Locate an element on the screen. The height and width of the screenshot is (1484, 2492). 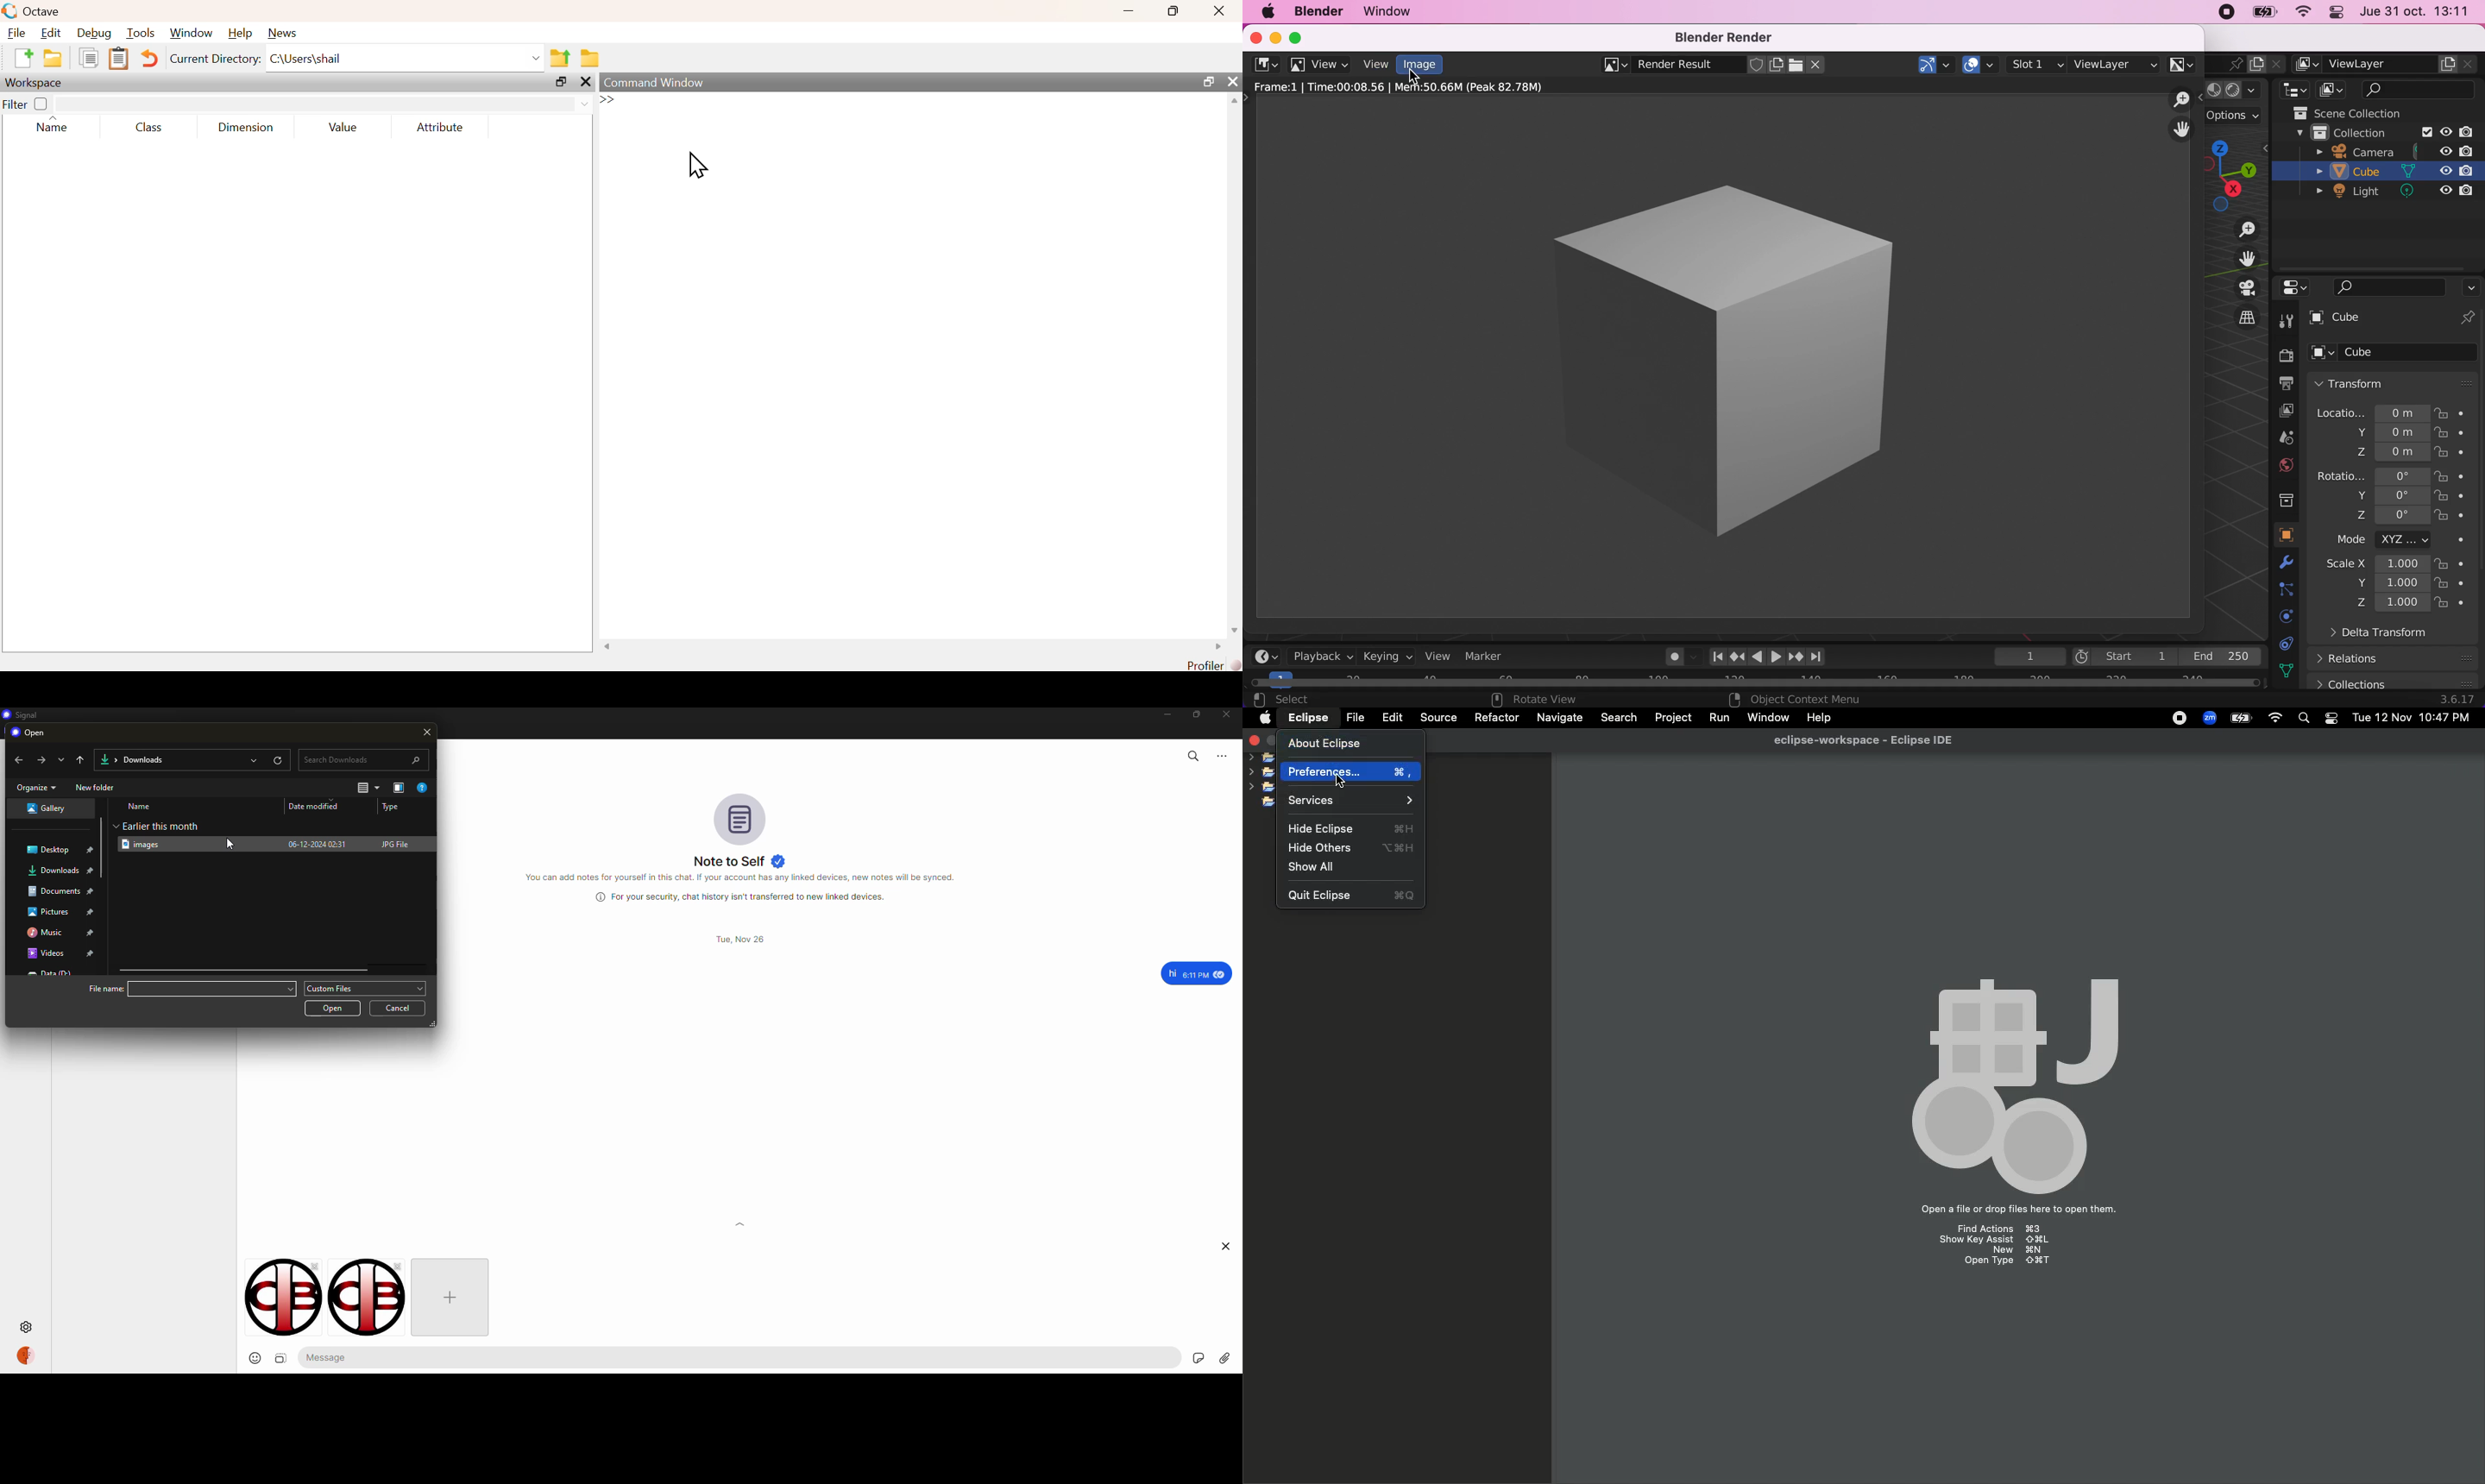
Hide others is located at coordinates (1353, 847).